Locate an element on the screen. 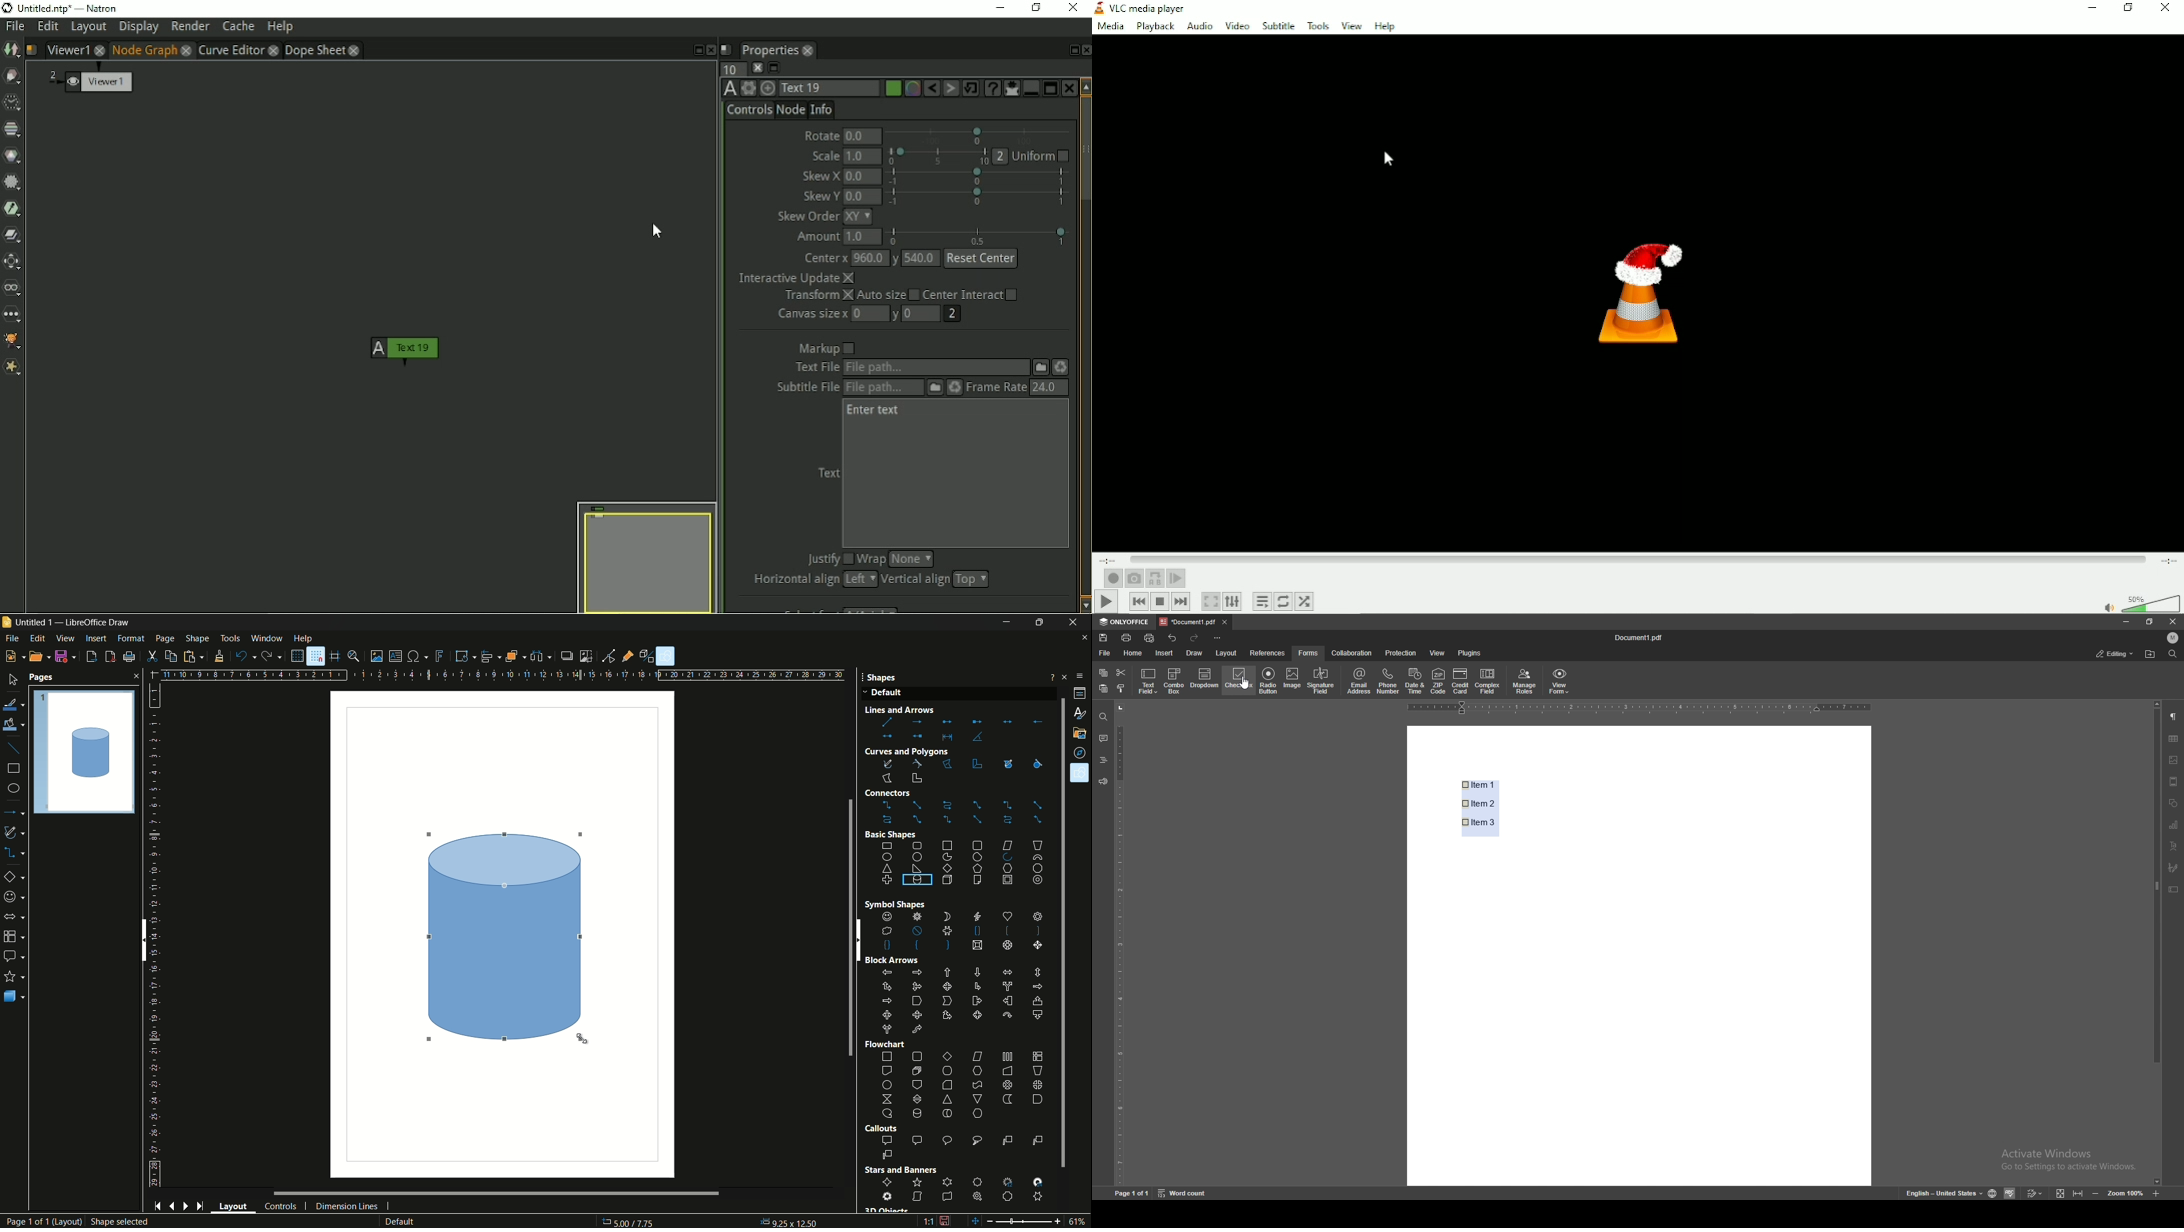 This screenshot has height=1232, width=2184. chart is located at coordinates (2174, 739).